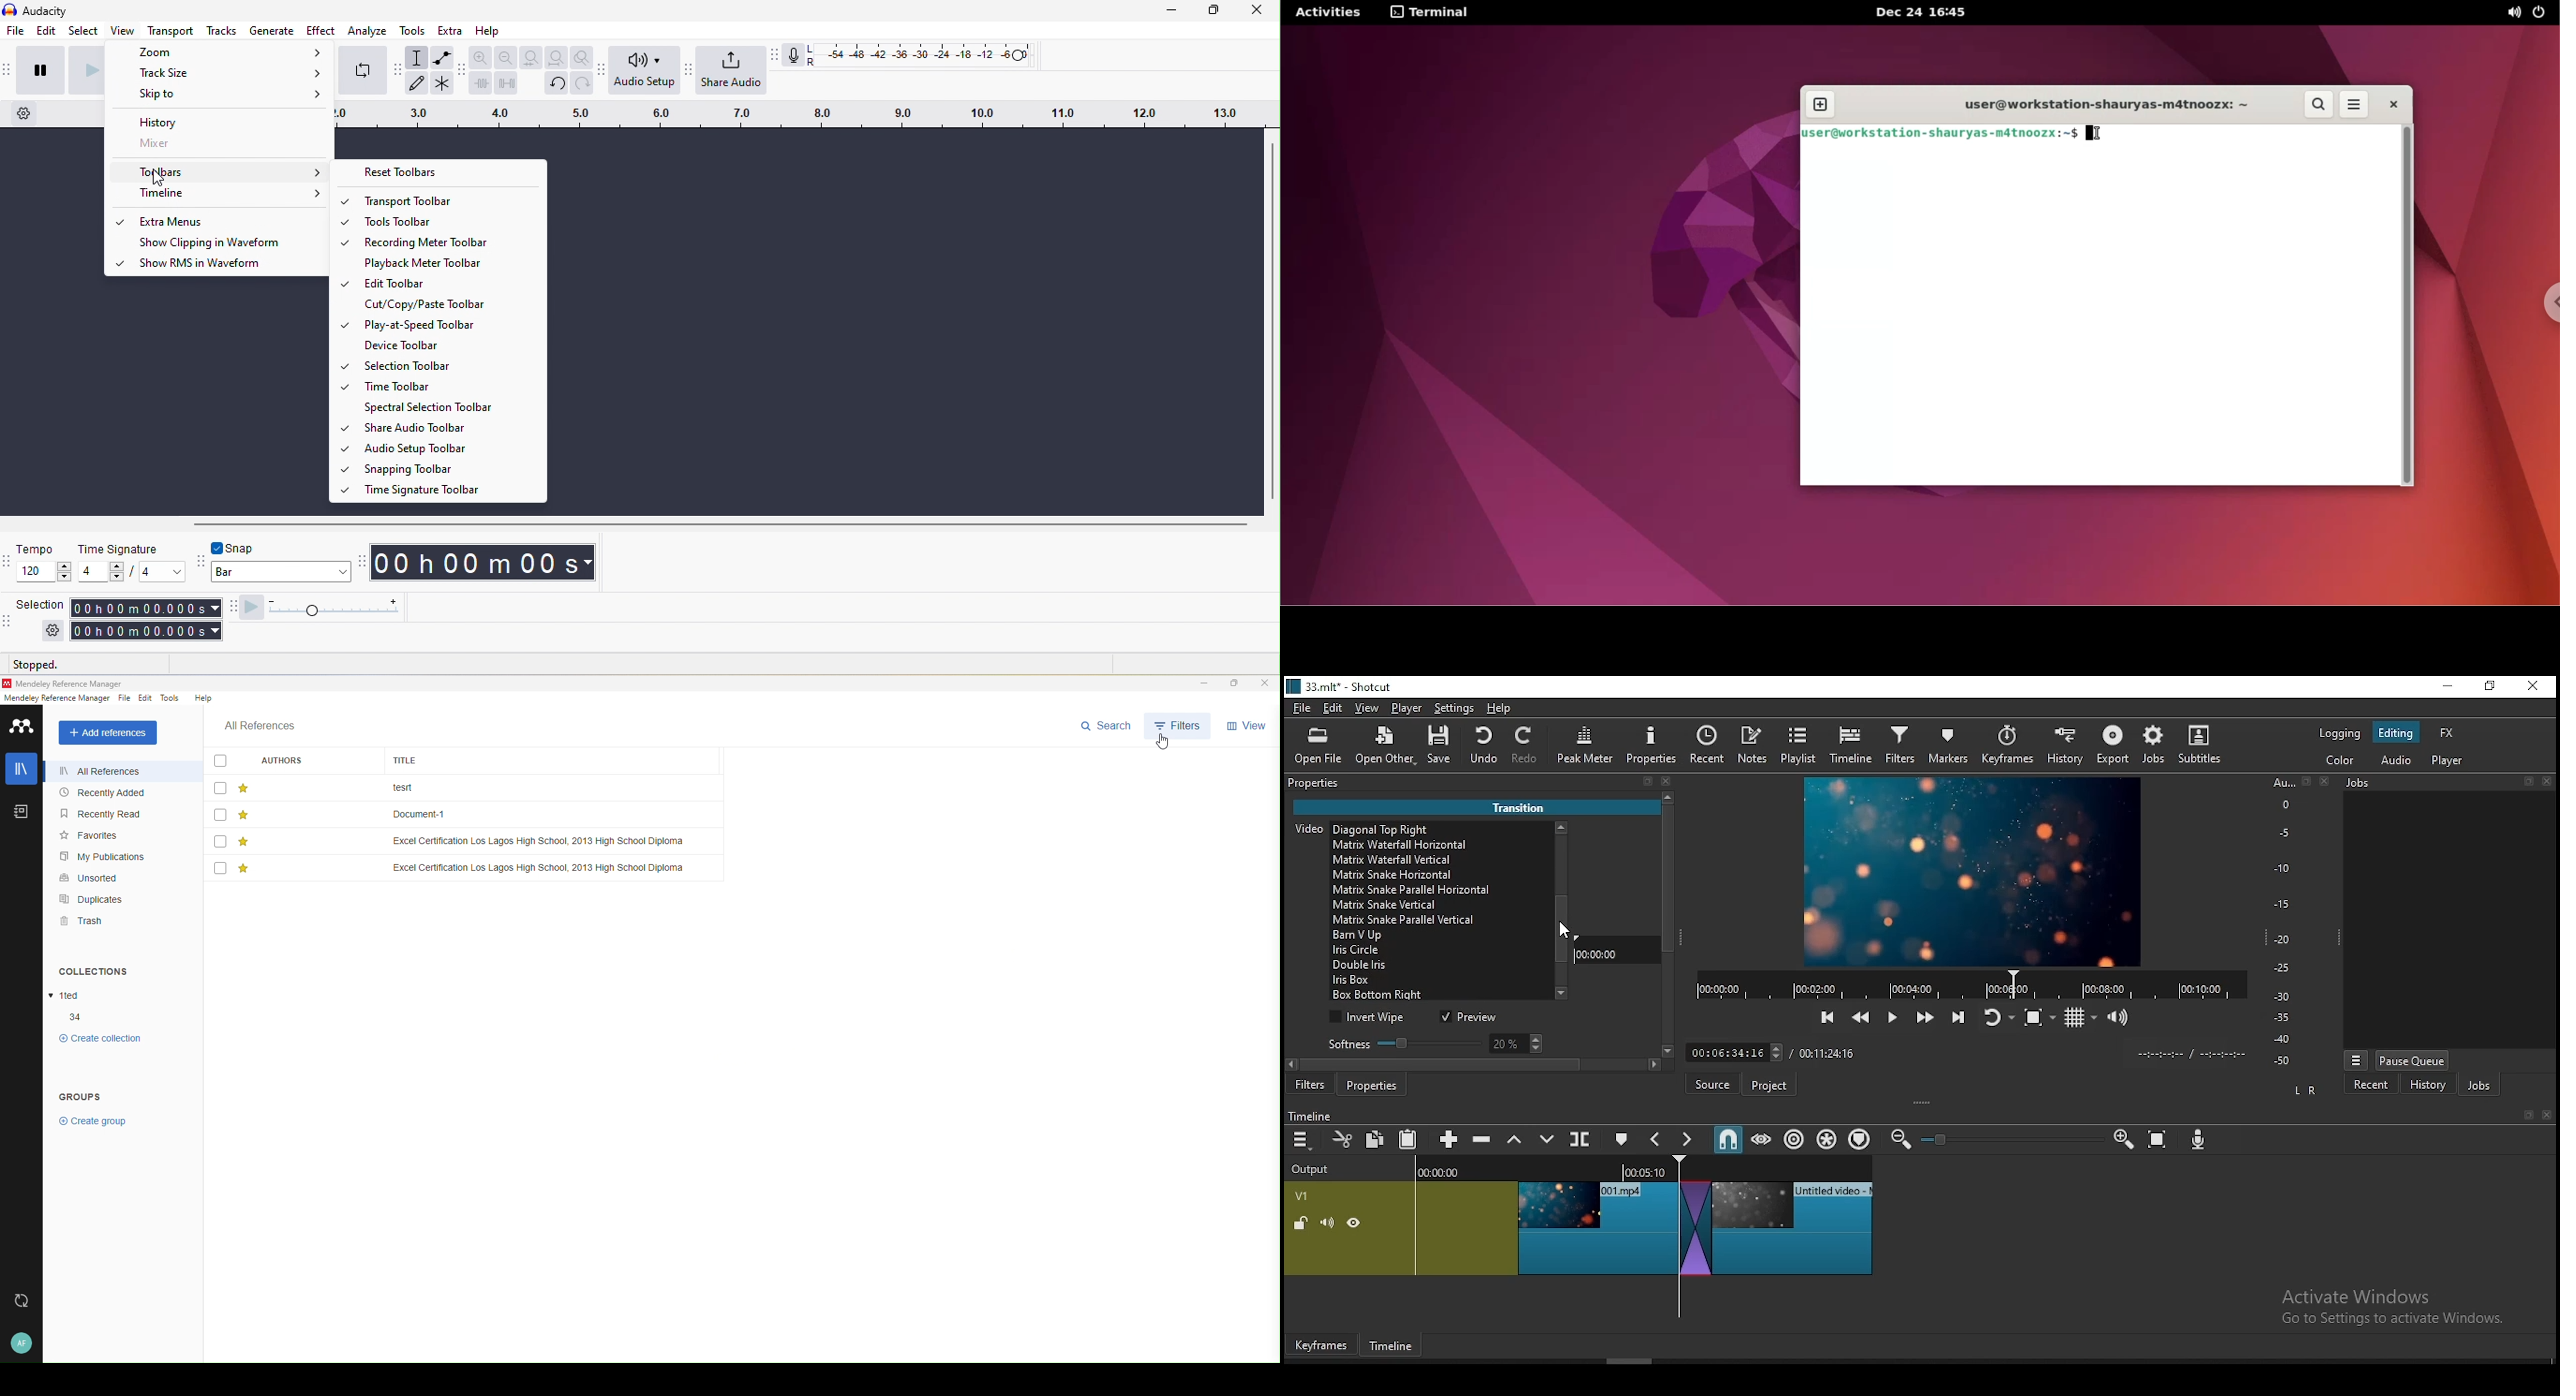  Describe the element at coordinates (1899, 746) in the screenshot. I see `filters` at that location.